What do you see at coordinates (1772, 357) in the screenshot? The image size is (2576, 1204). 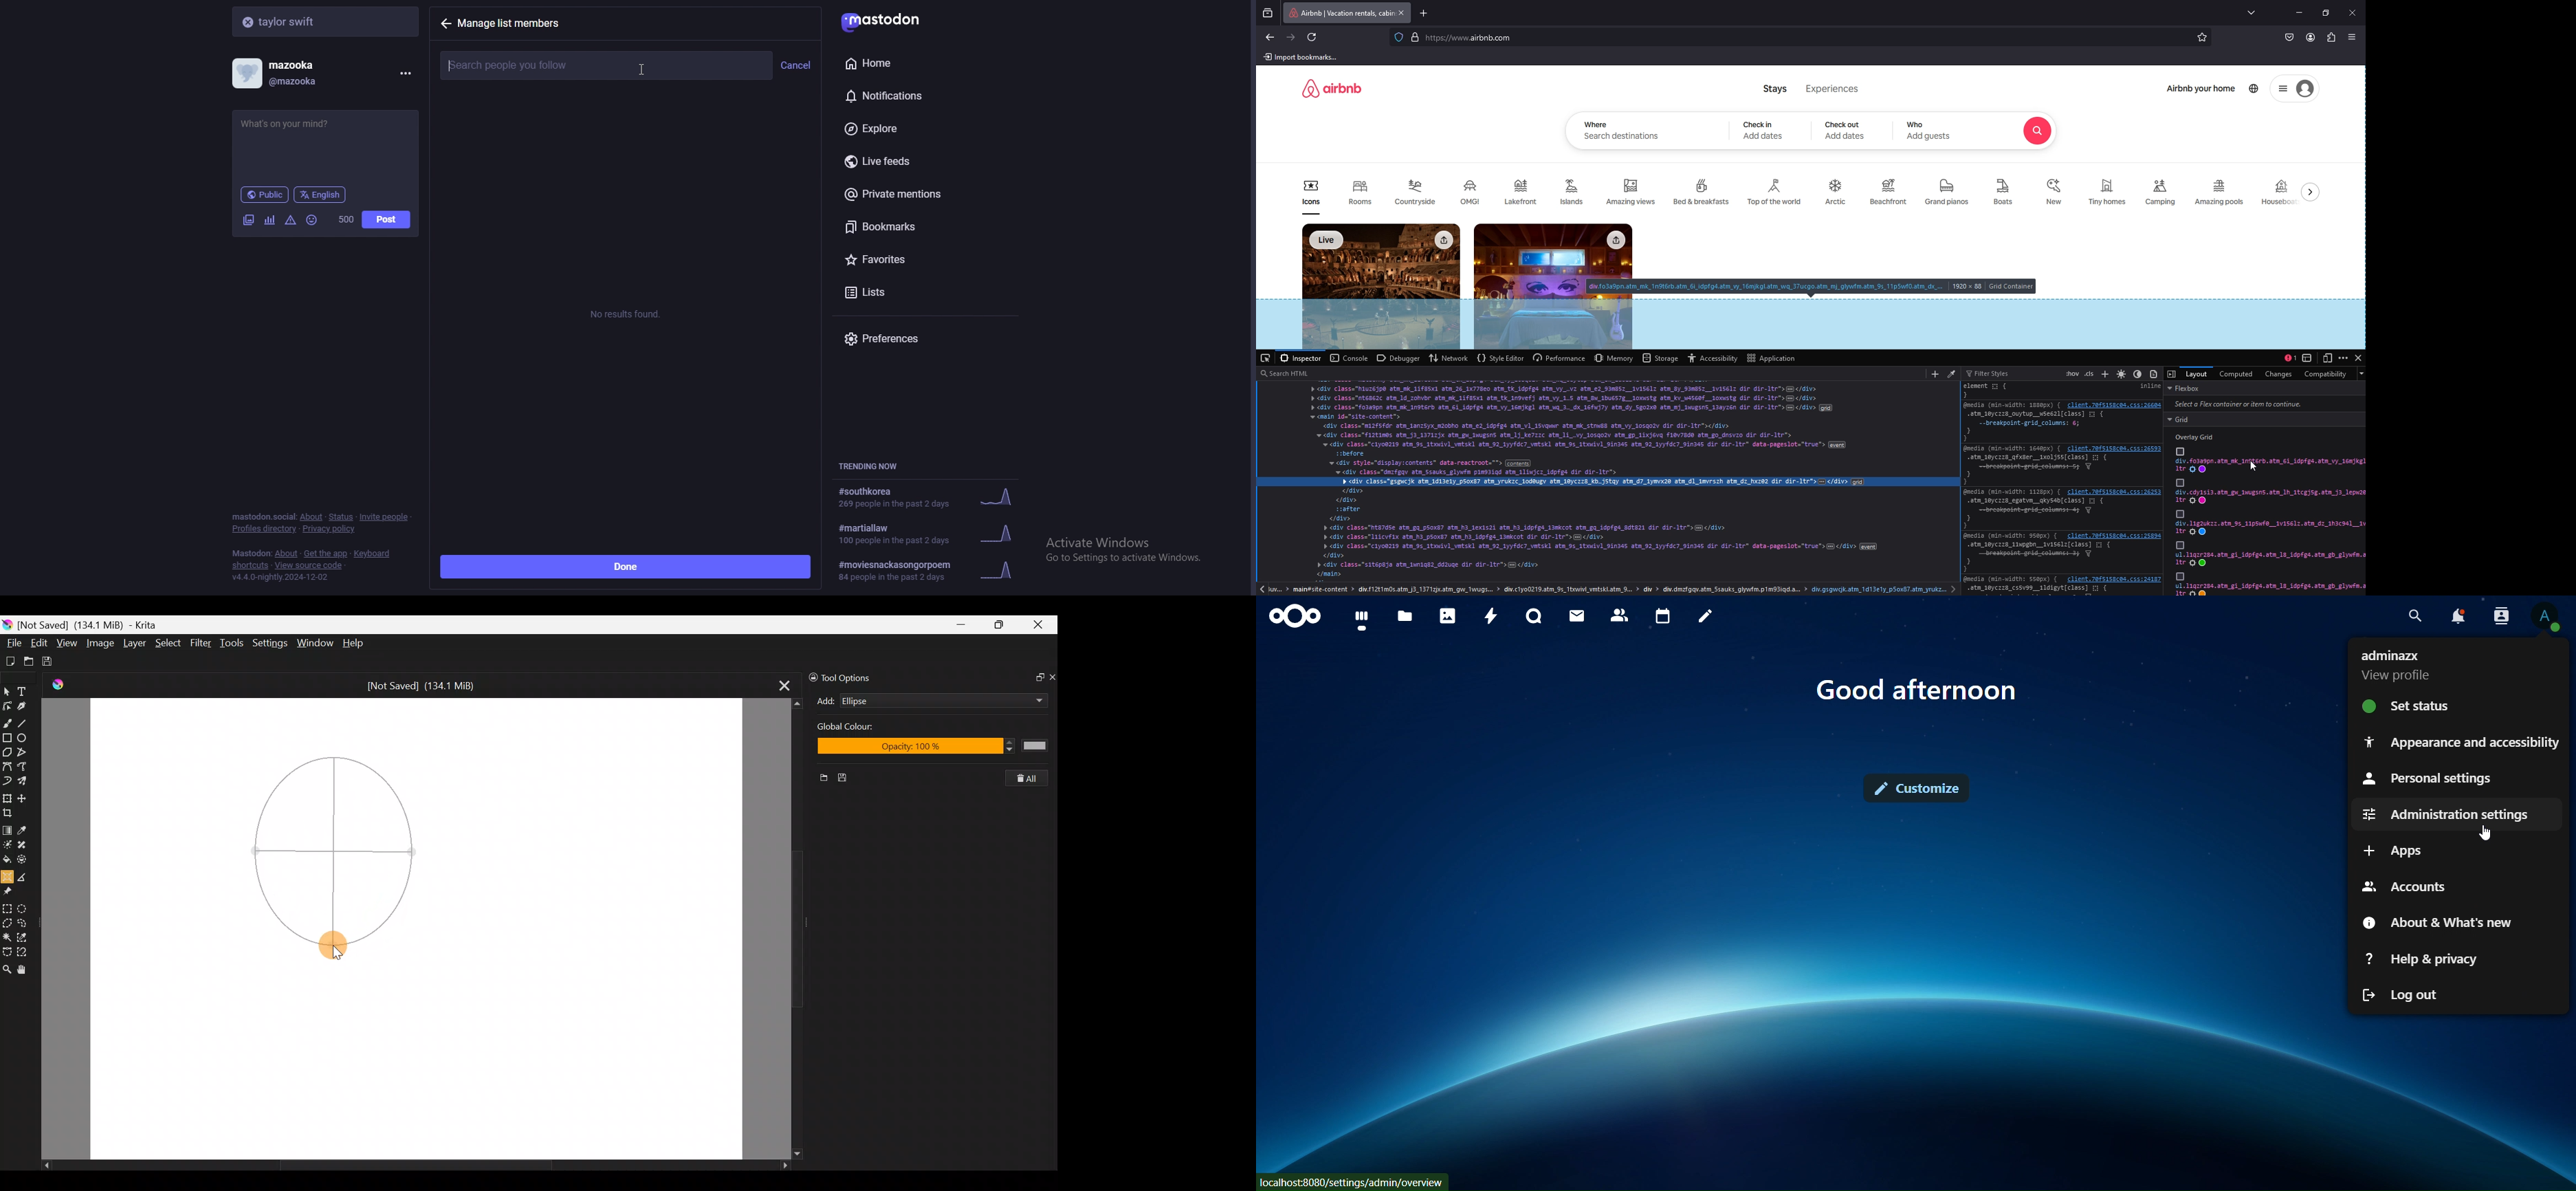 I see `application` at bounding box center [1772, 357].